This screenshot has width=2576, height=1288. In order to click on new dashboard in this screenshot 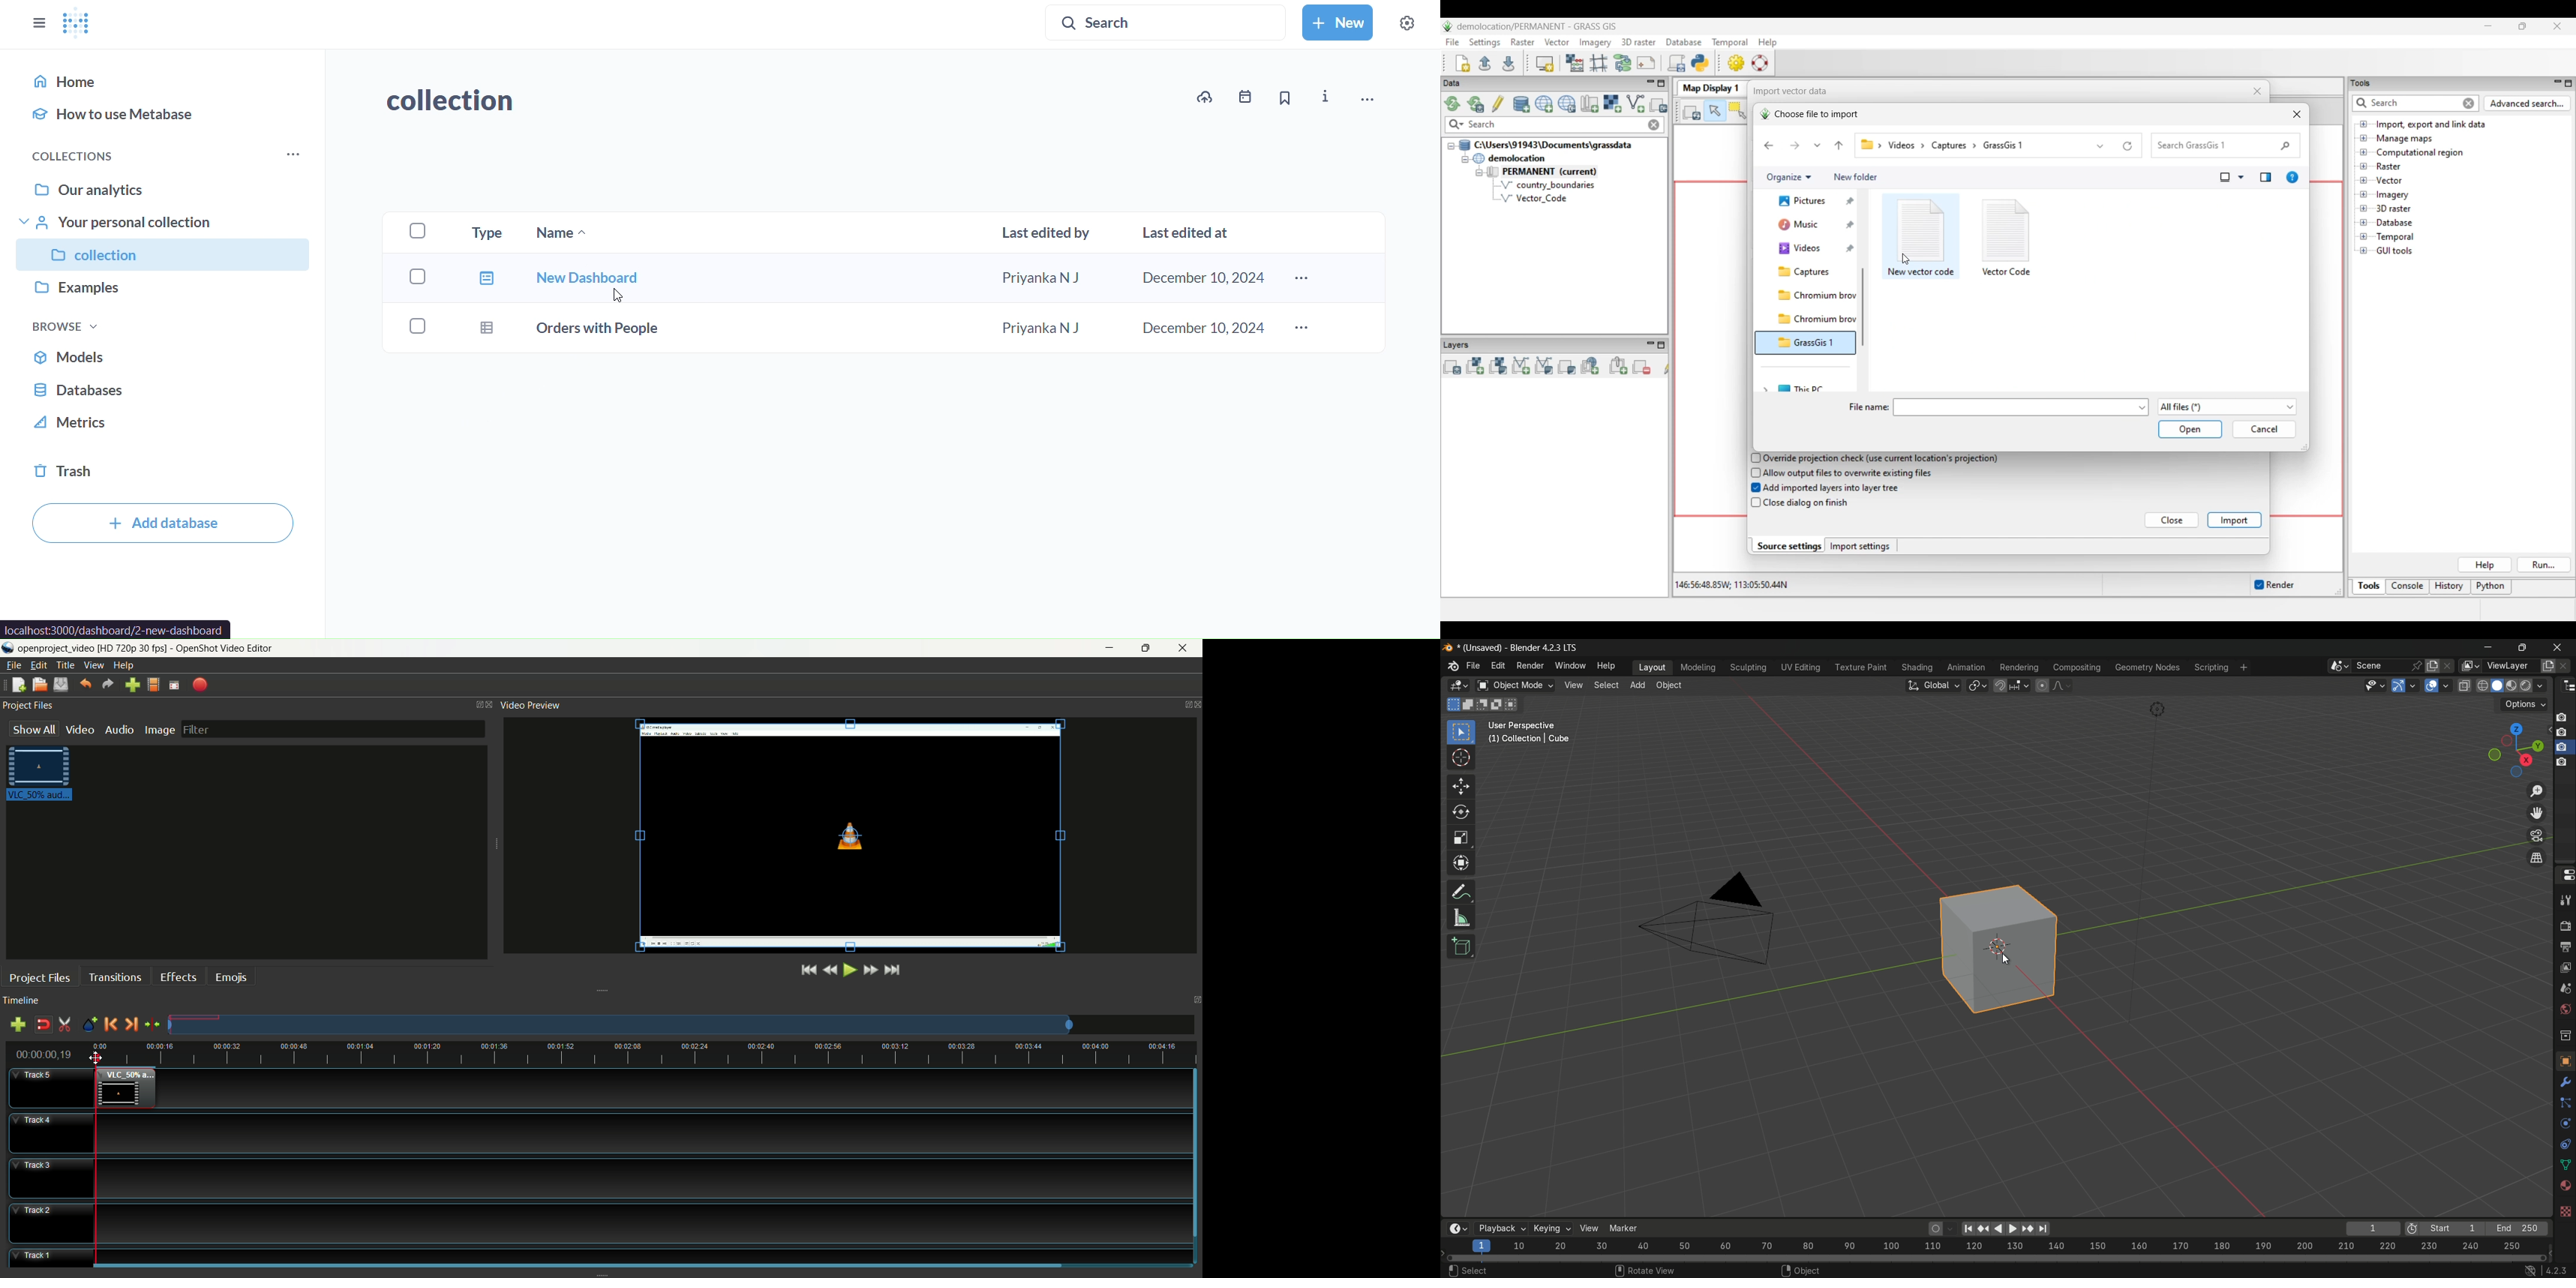, I will do `click(581, 280)`.